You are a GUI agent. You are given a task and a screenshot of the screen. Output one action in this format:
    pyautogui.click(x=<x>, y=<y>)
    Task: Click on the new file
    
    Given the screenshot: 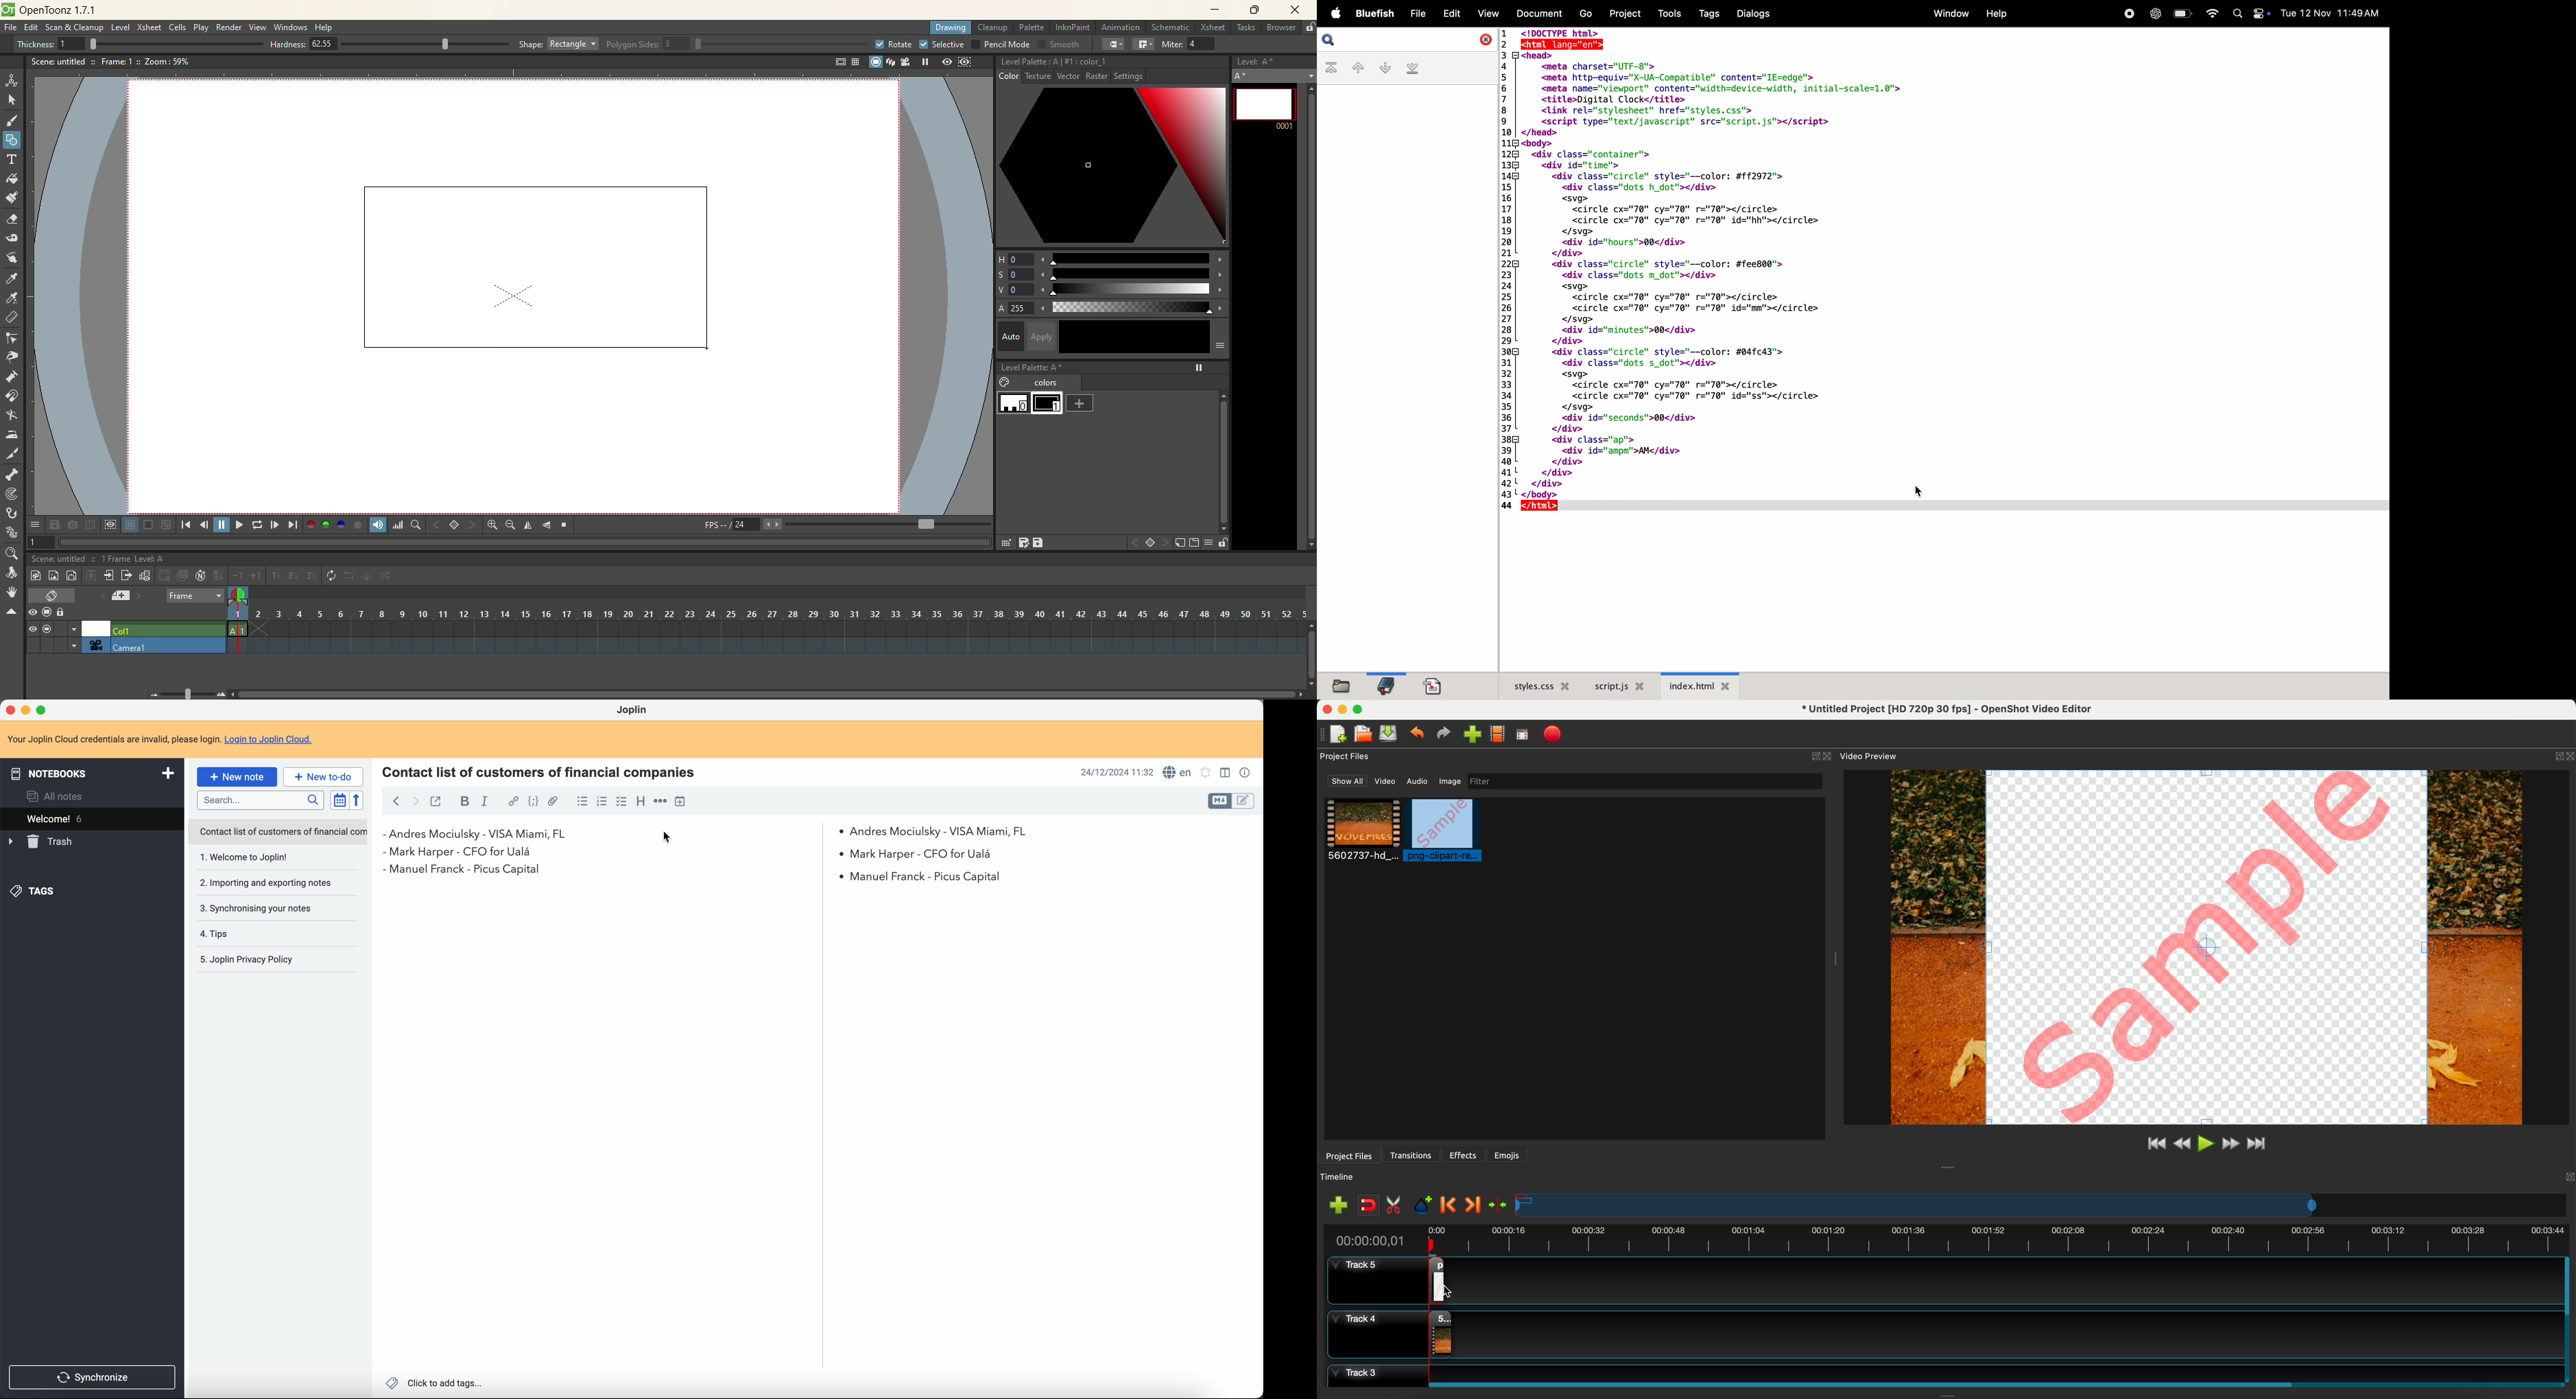 What is the action you would take?
    pyautogui.click(x=1335, y=734)
    